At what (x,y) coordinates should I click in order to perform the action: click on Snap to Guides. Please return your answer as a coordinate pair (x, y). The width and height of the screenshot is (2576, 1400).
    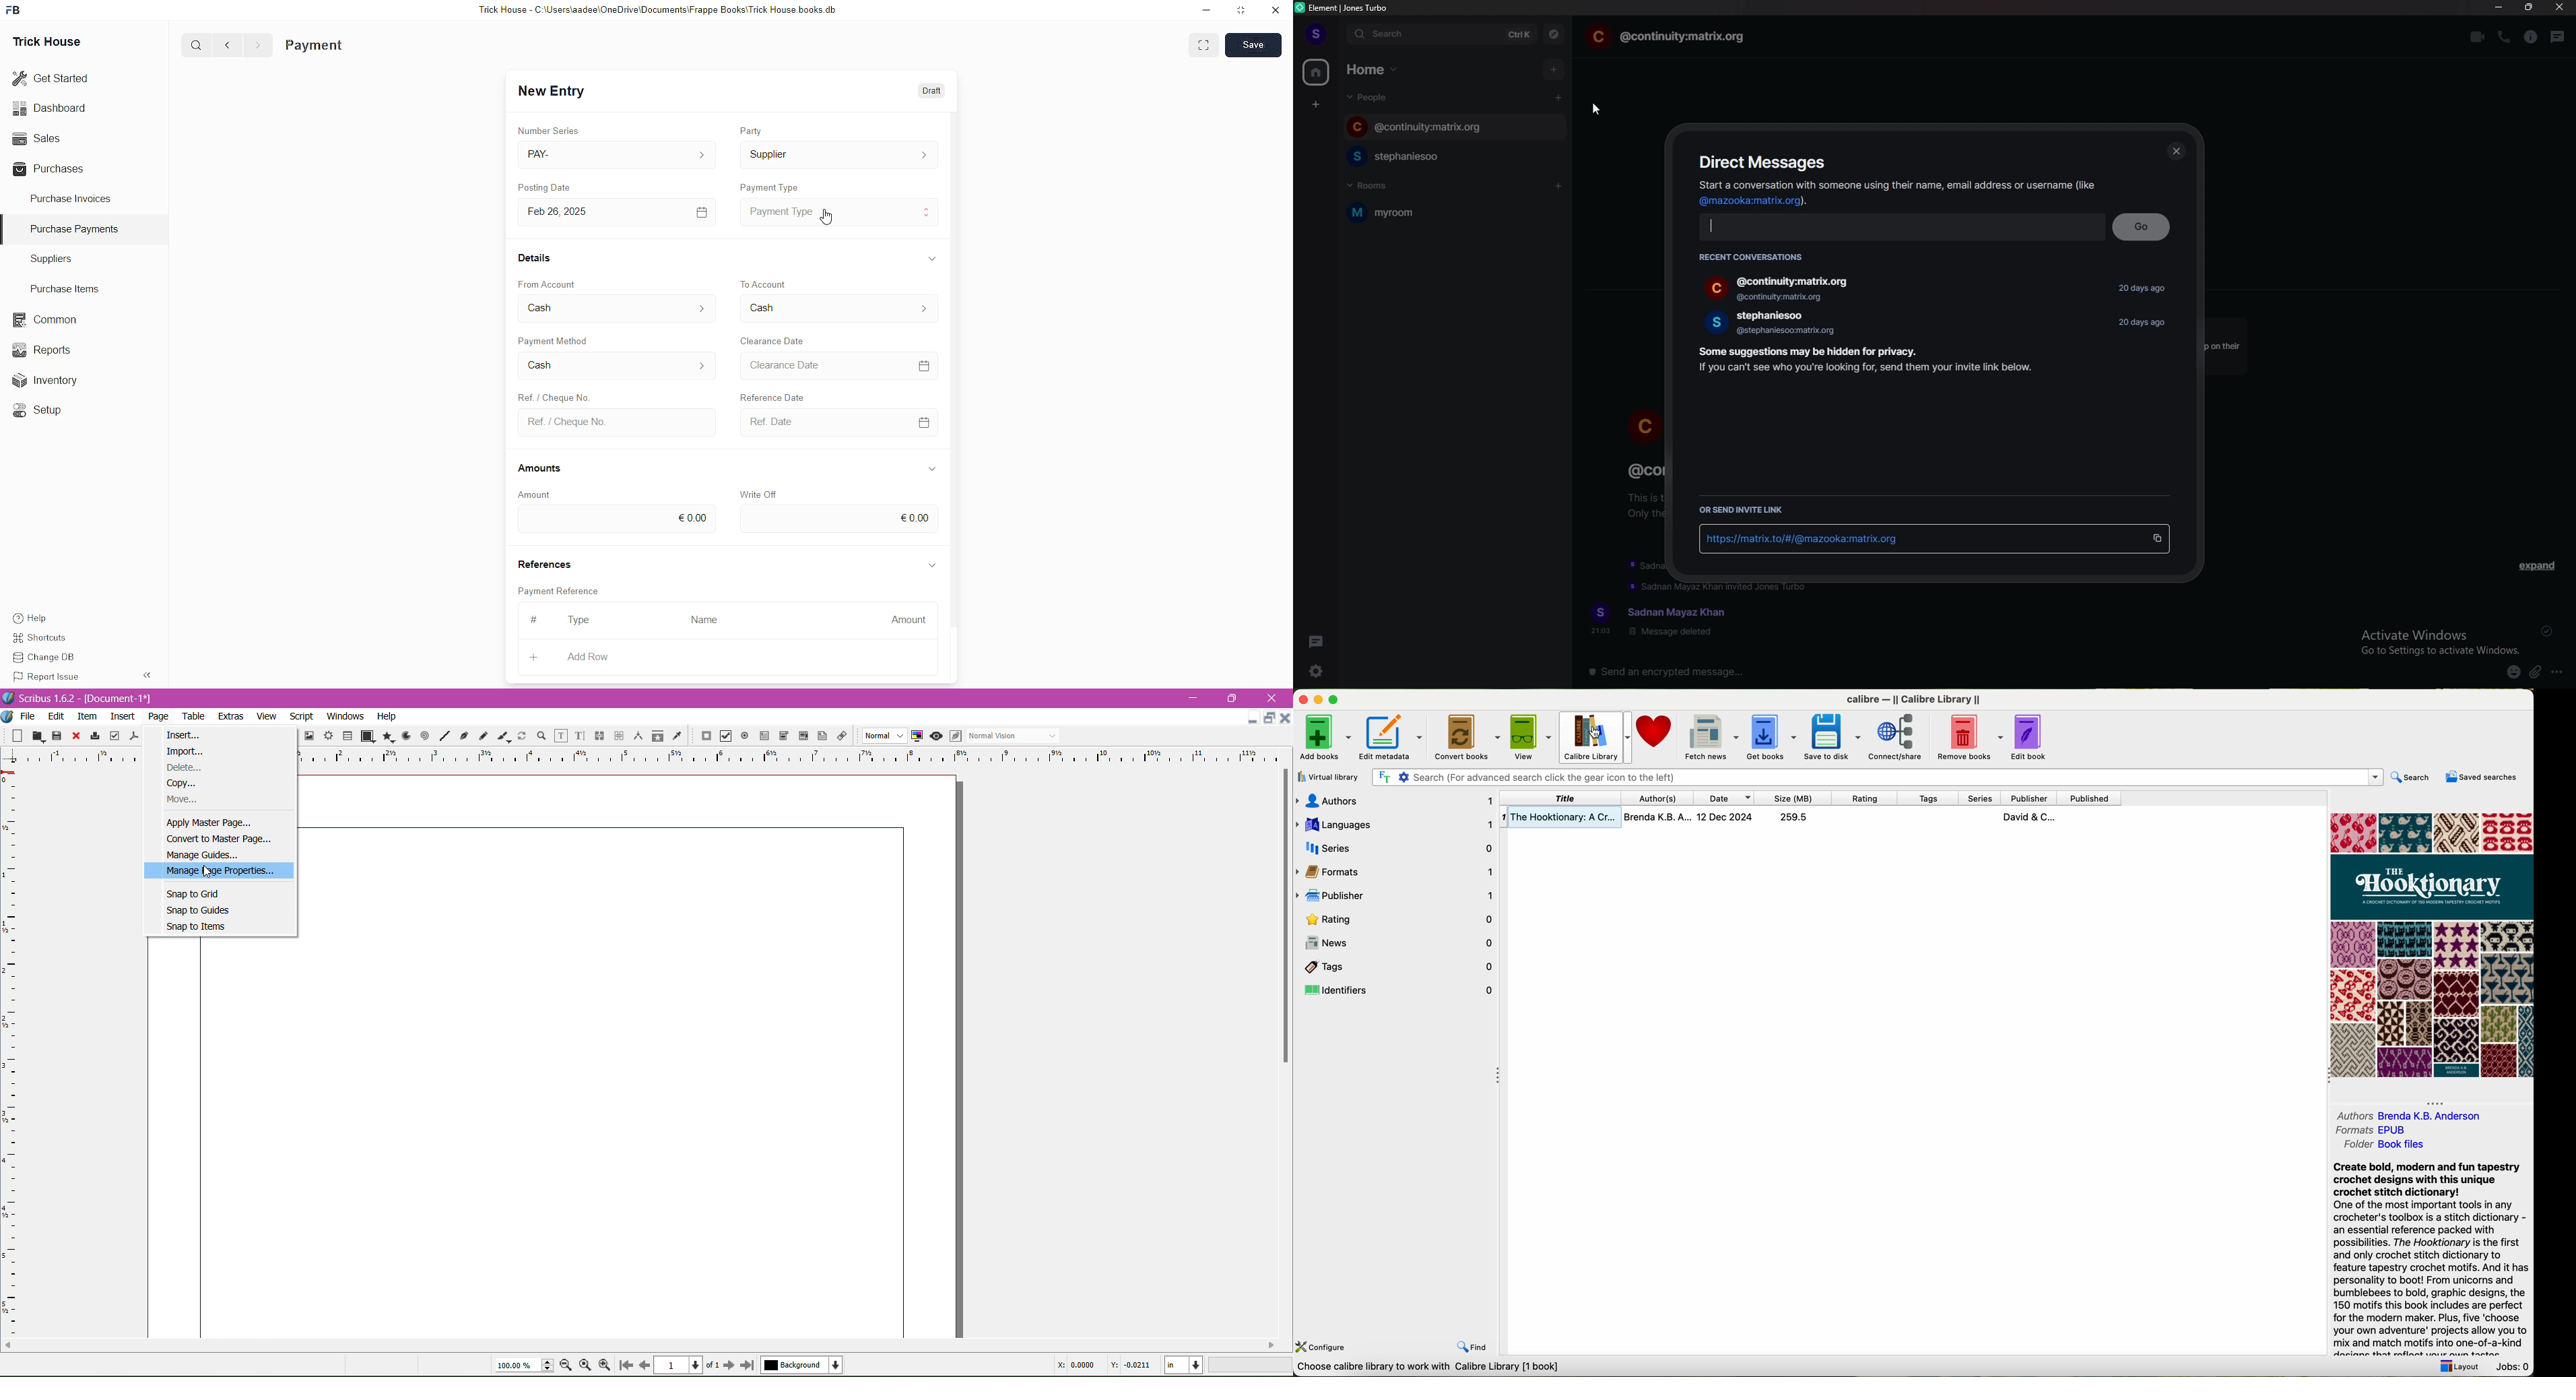
    Looking at the image, I should click on (199, 910).